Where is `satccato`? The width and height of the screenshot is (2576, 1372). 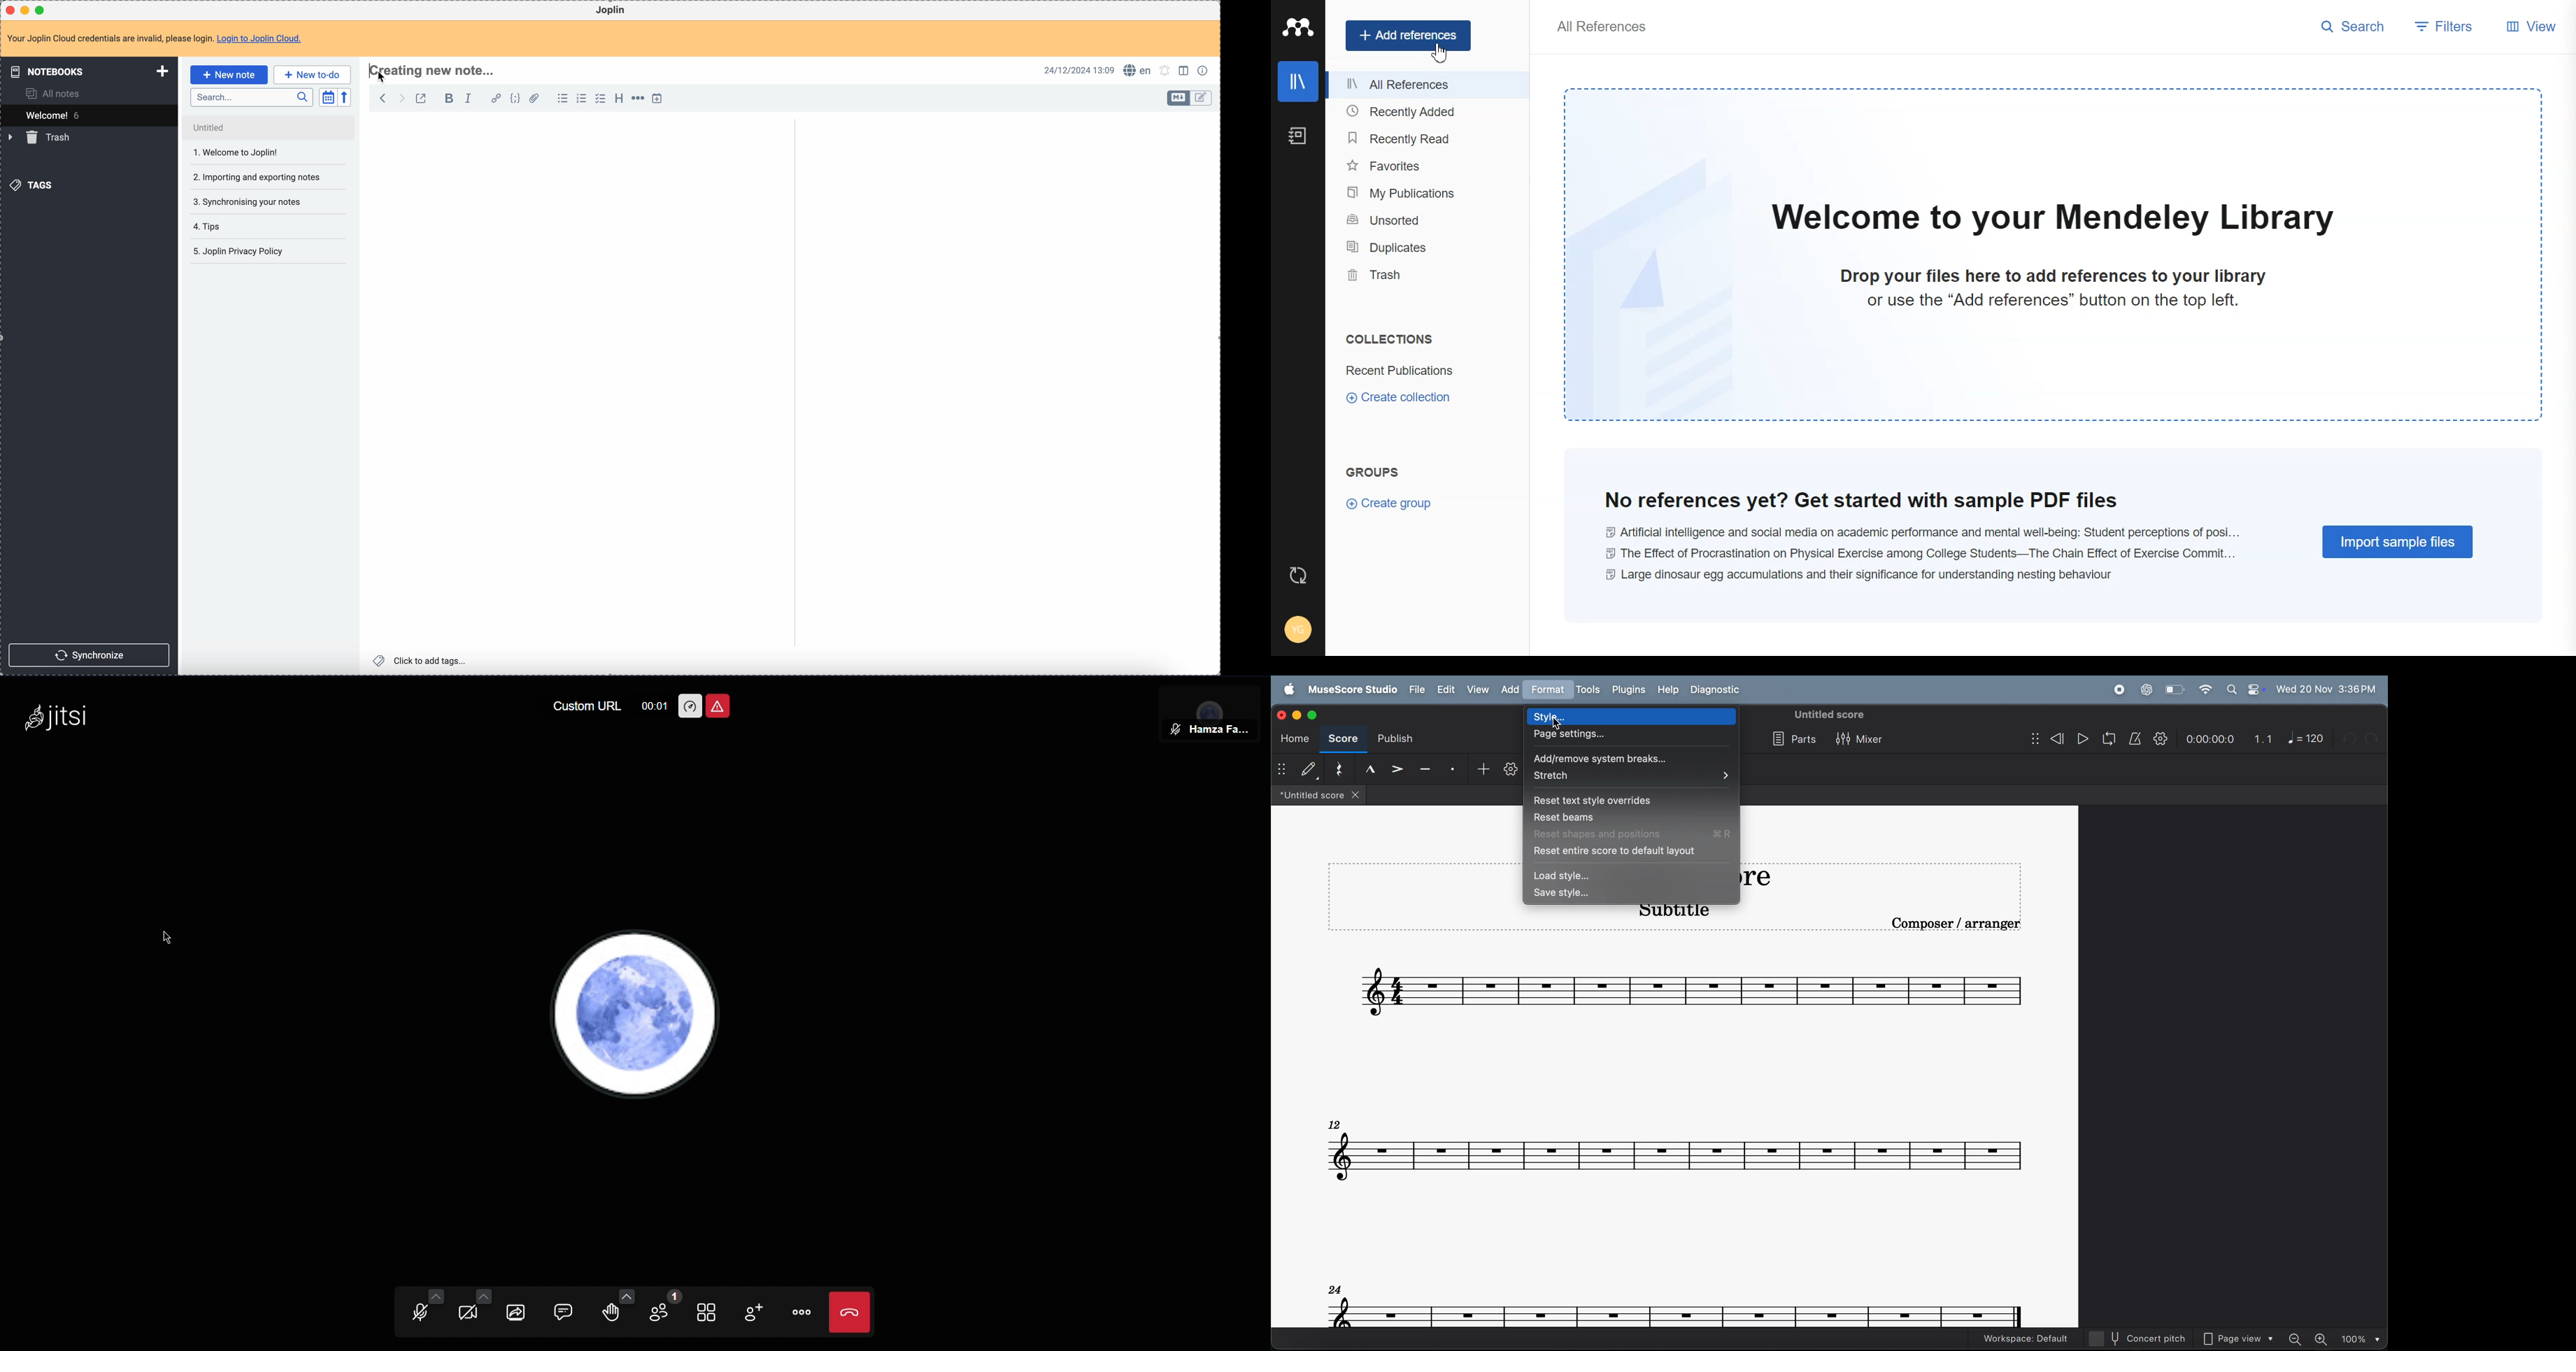 satccato is located at coordinates (1453, 770).